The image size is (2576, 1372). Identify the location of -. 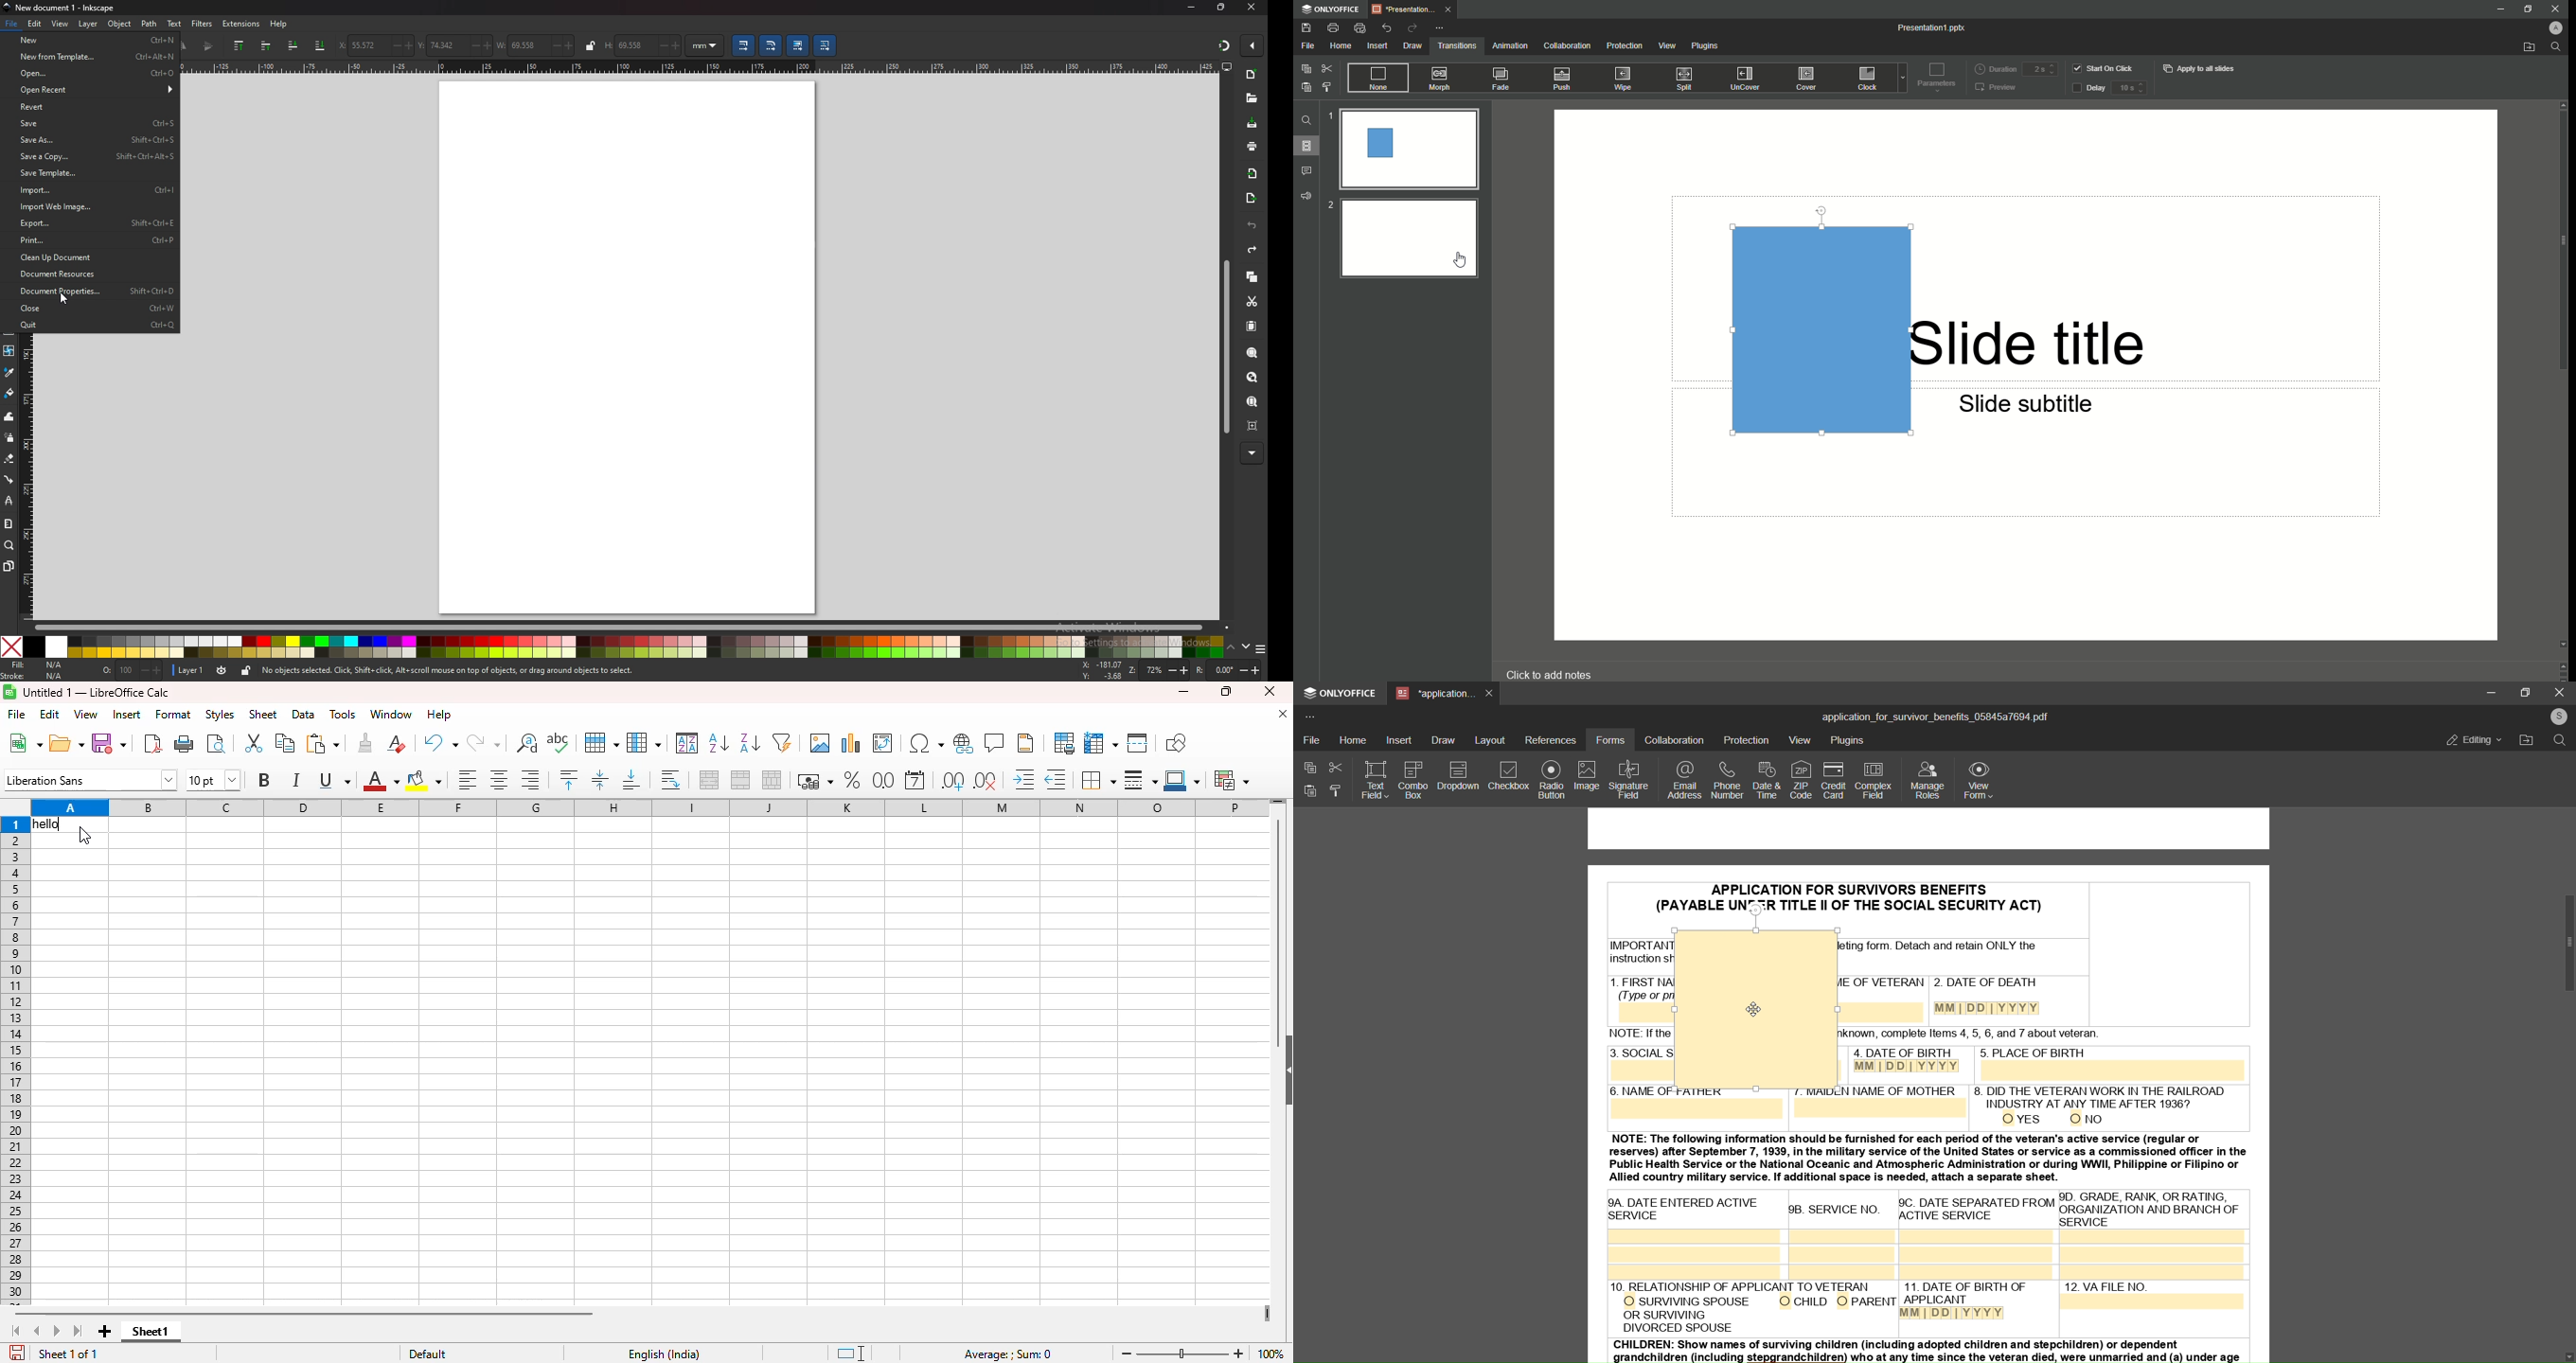
(390, 46).